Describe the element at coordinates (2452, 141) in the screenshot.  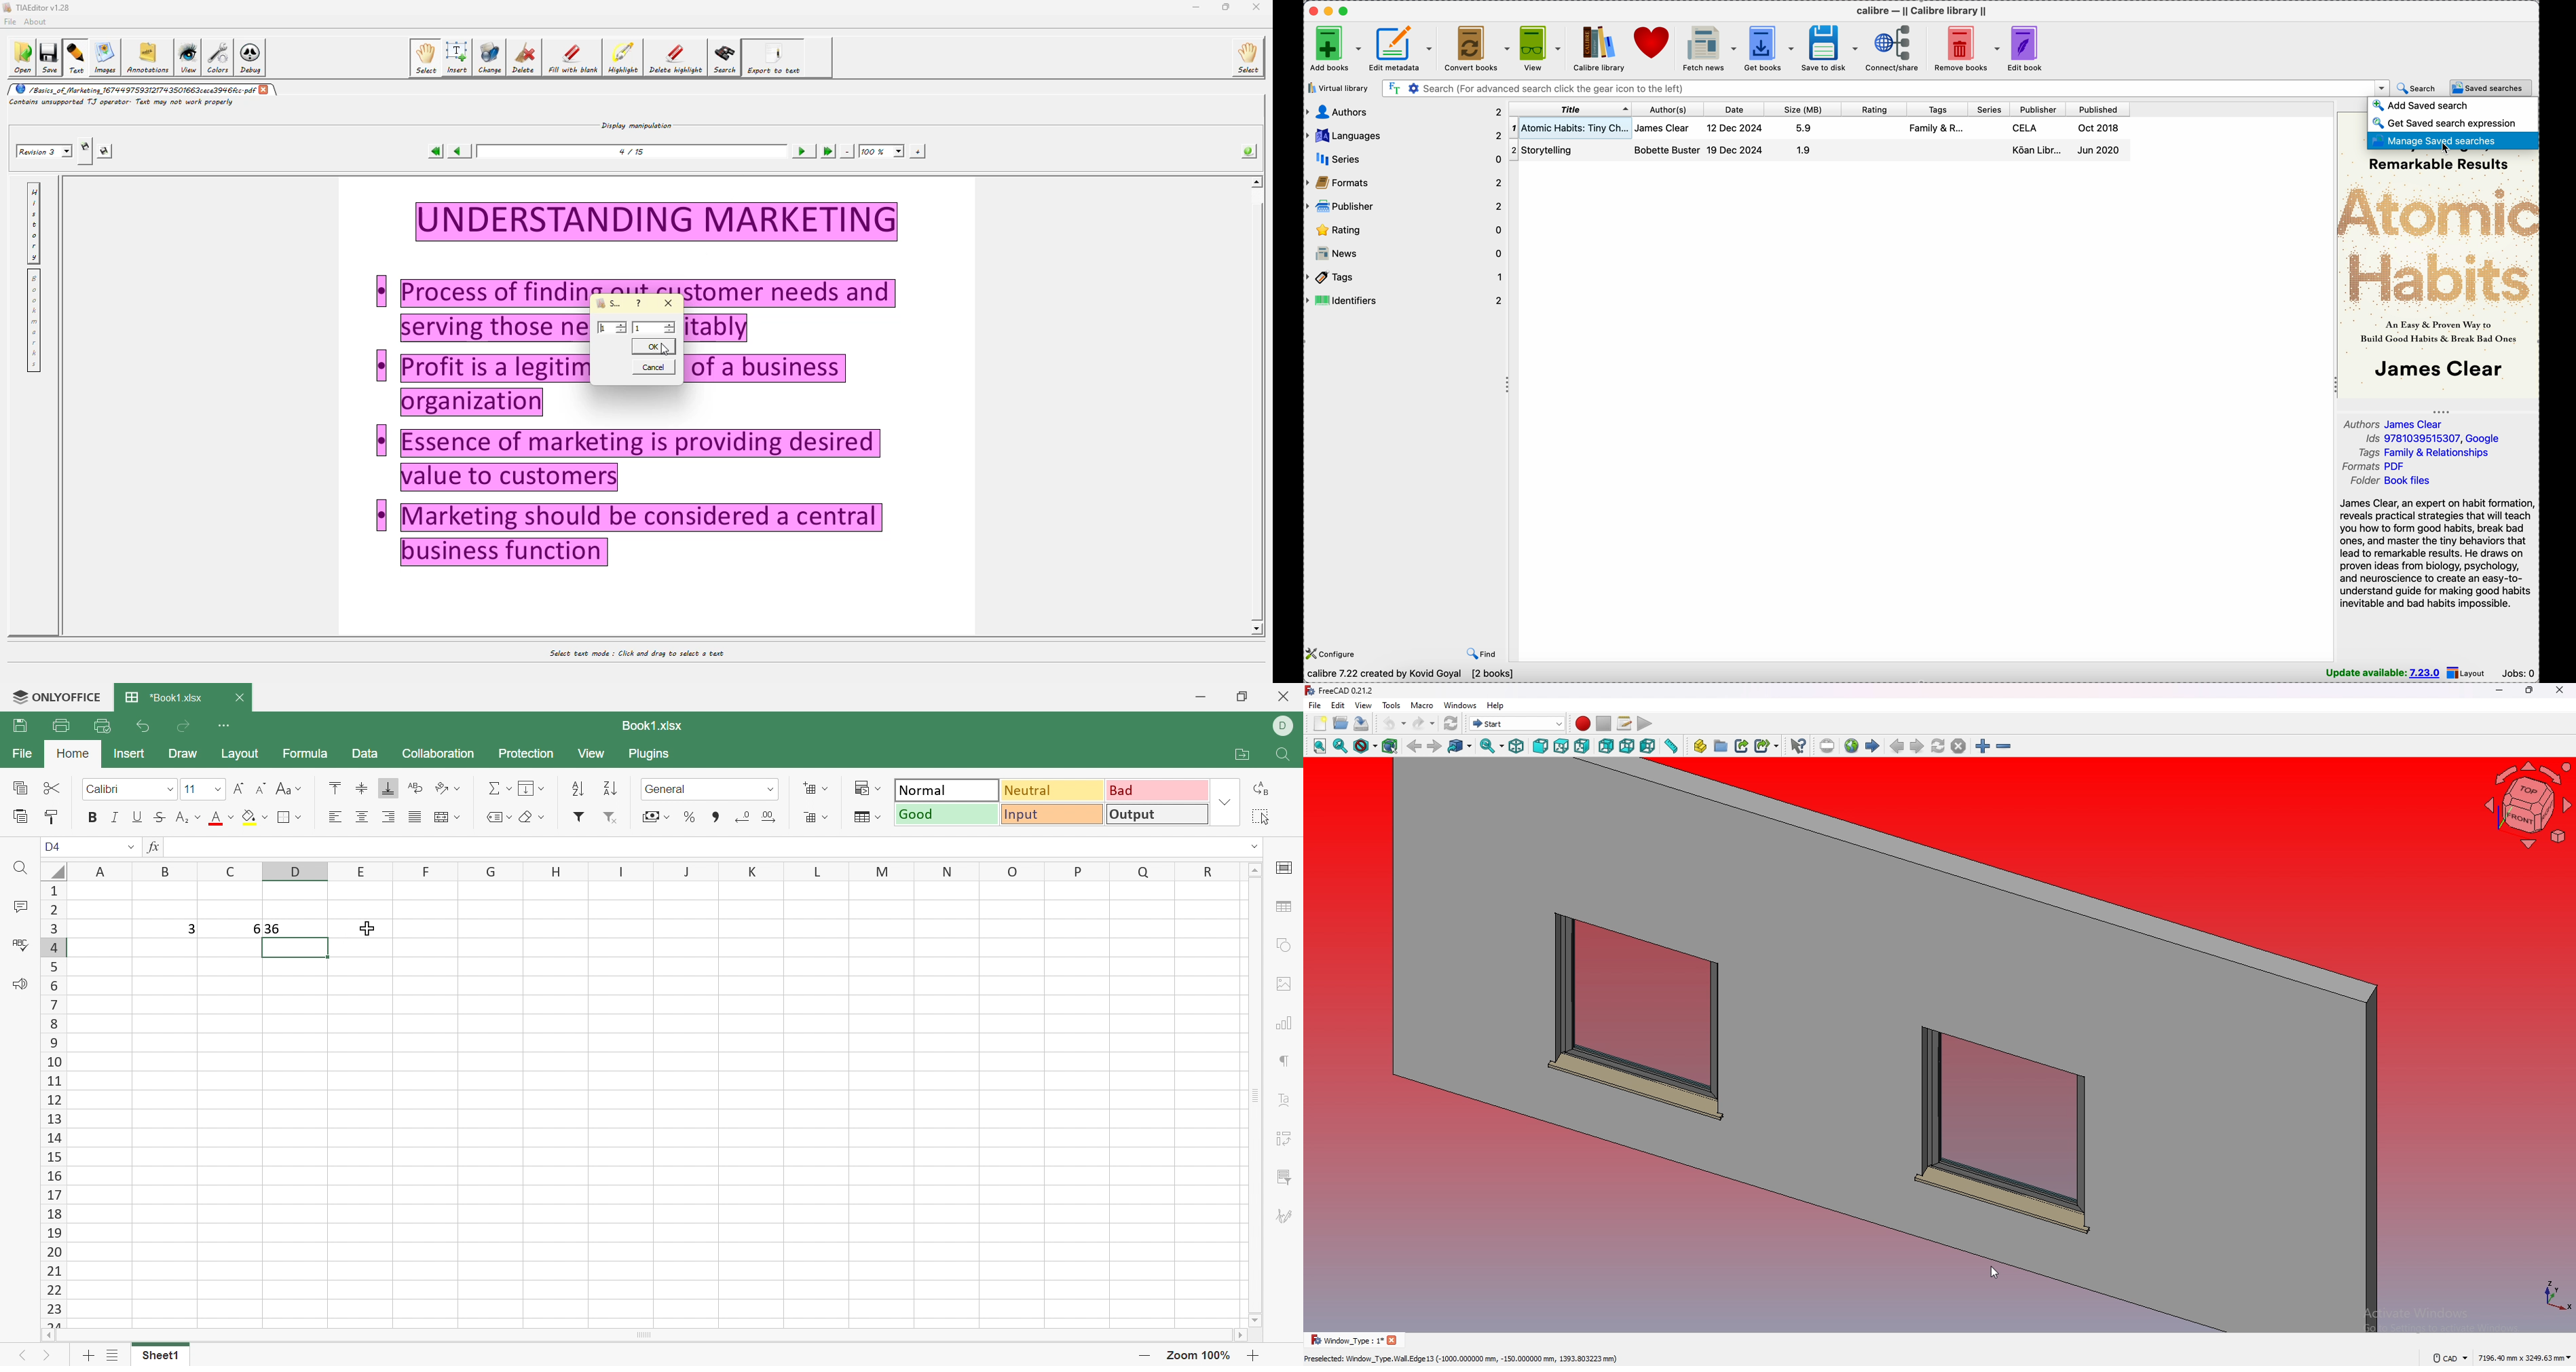
I see `manage saved searches` at that location.